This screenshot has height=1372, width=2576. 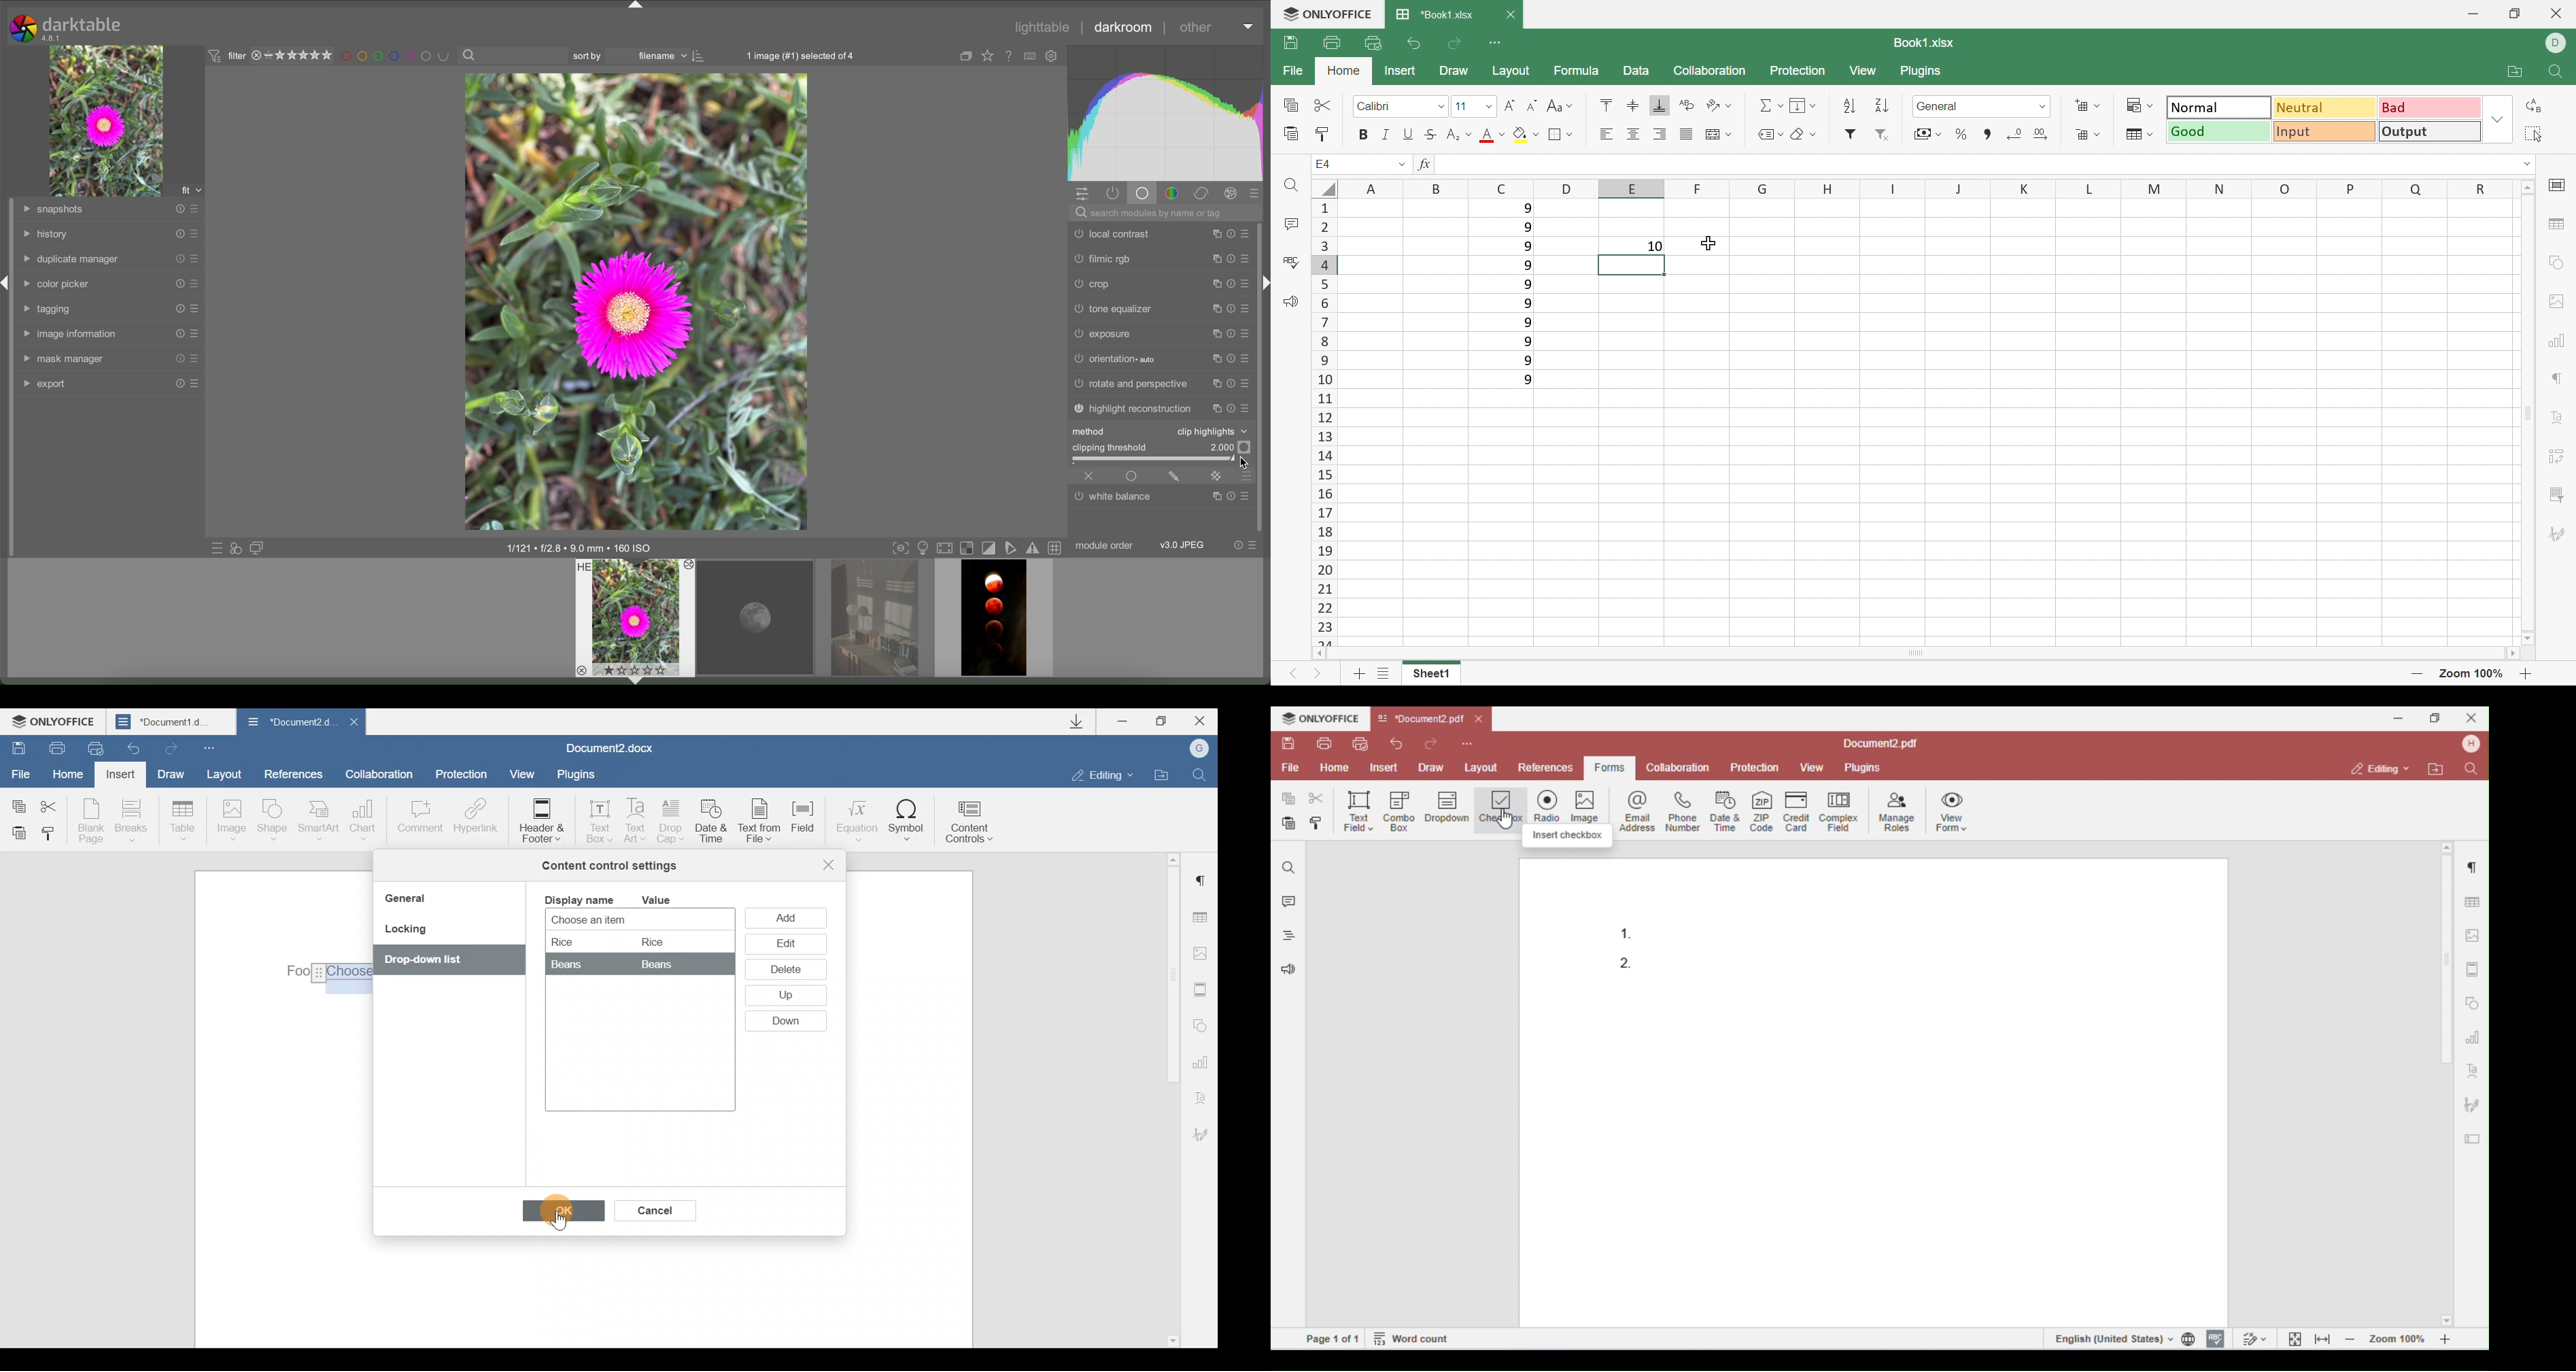 I want to click on Print file, so click(x=50, y=747).